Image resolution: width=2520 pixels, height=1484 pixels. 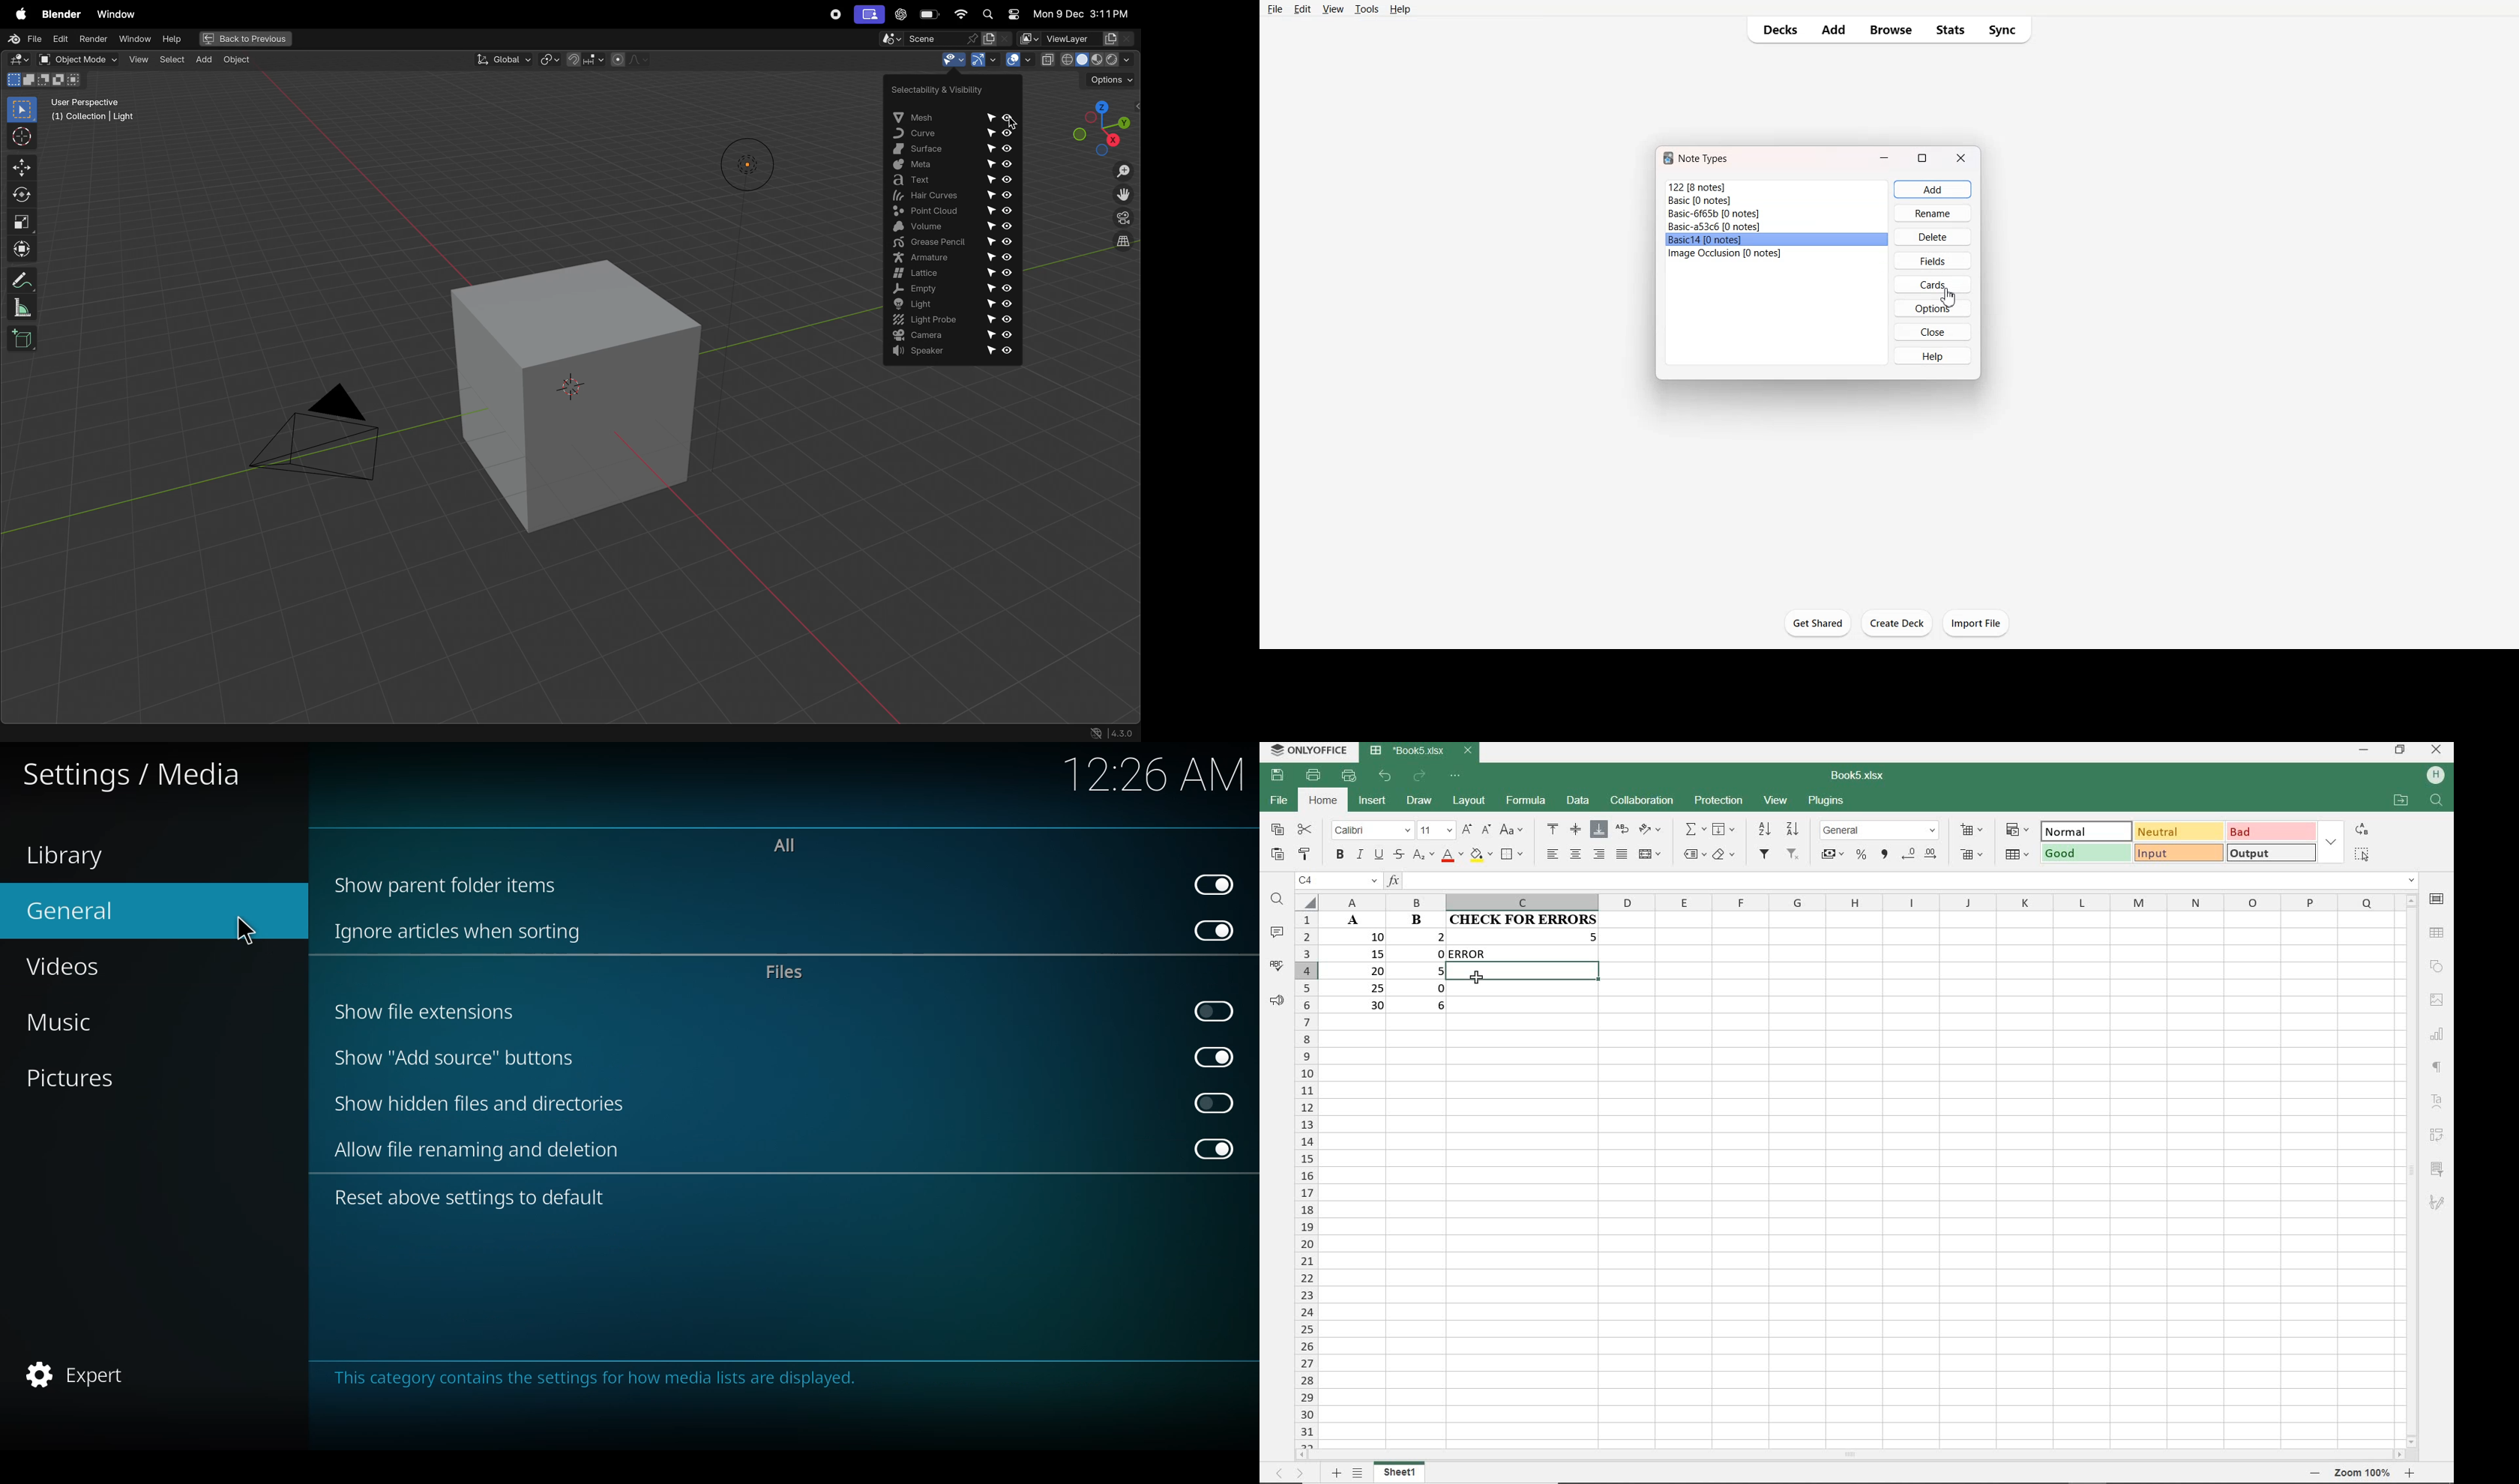 What do you see at coordinates (942, 59) in the screenshot?
I see `visibility` at bounding box center [942, 59].